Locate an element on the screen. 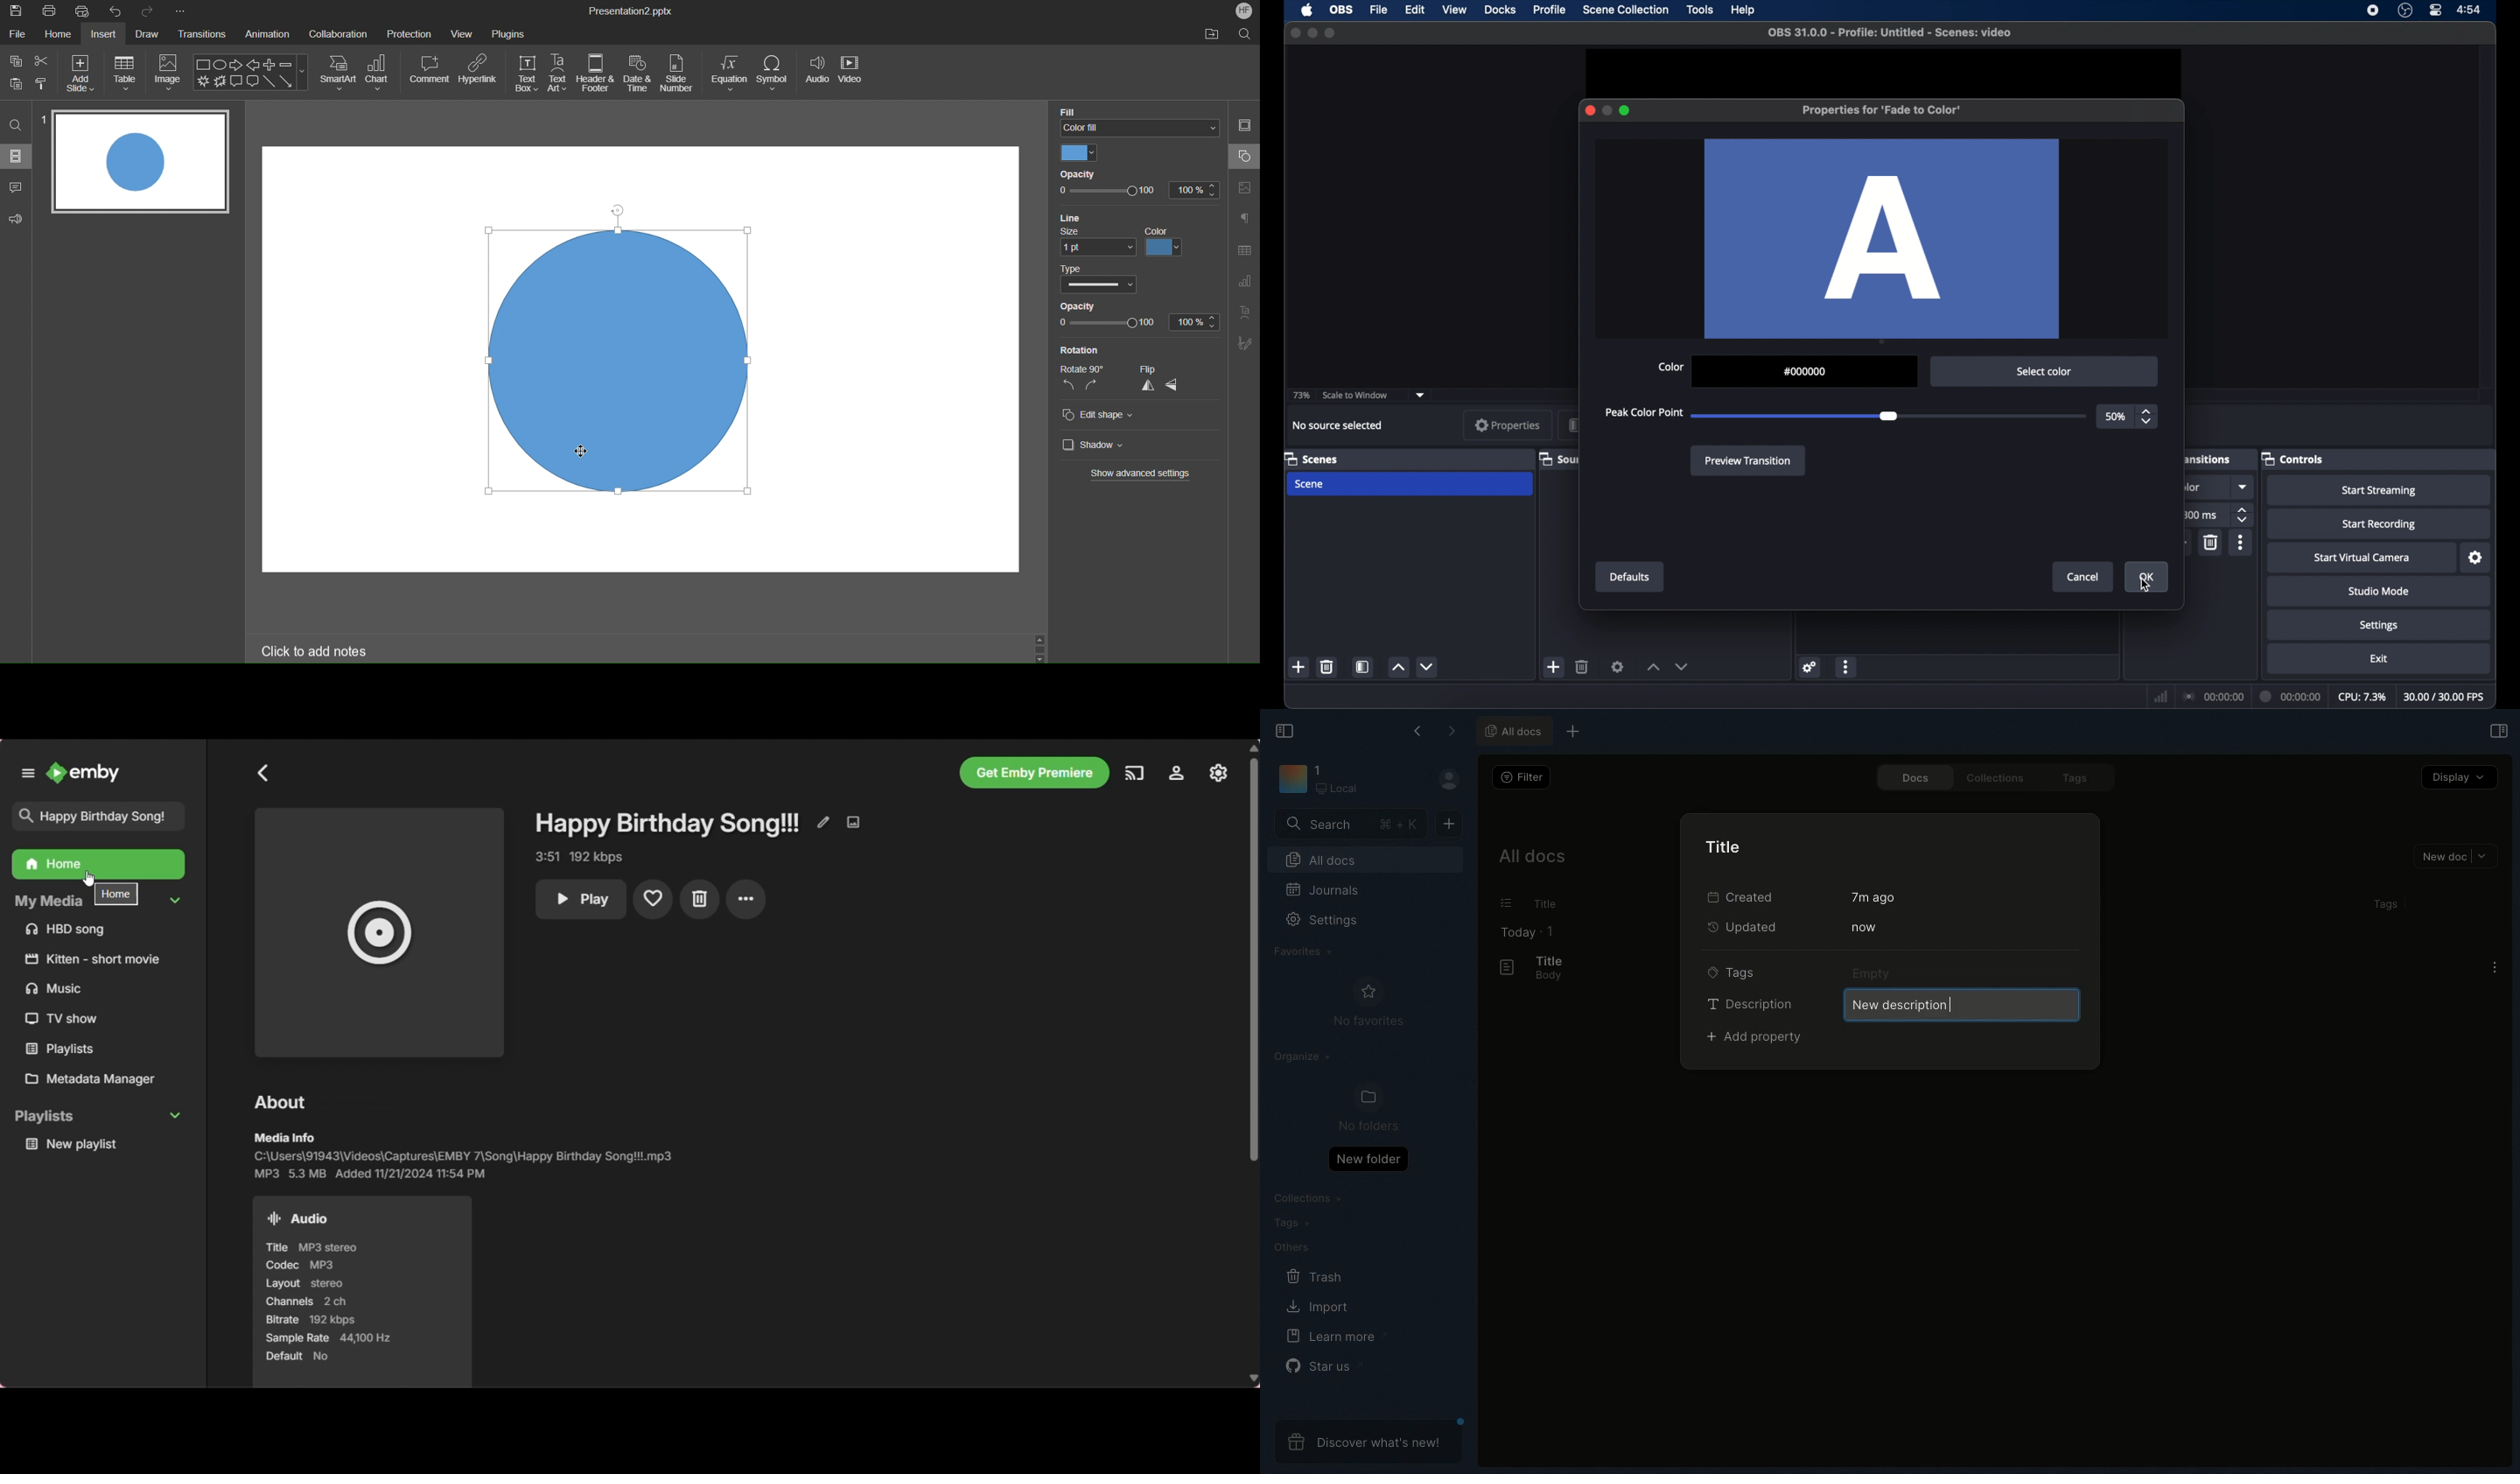  properties for fade to color is located at coordinates (1881, 110).